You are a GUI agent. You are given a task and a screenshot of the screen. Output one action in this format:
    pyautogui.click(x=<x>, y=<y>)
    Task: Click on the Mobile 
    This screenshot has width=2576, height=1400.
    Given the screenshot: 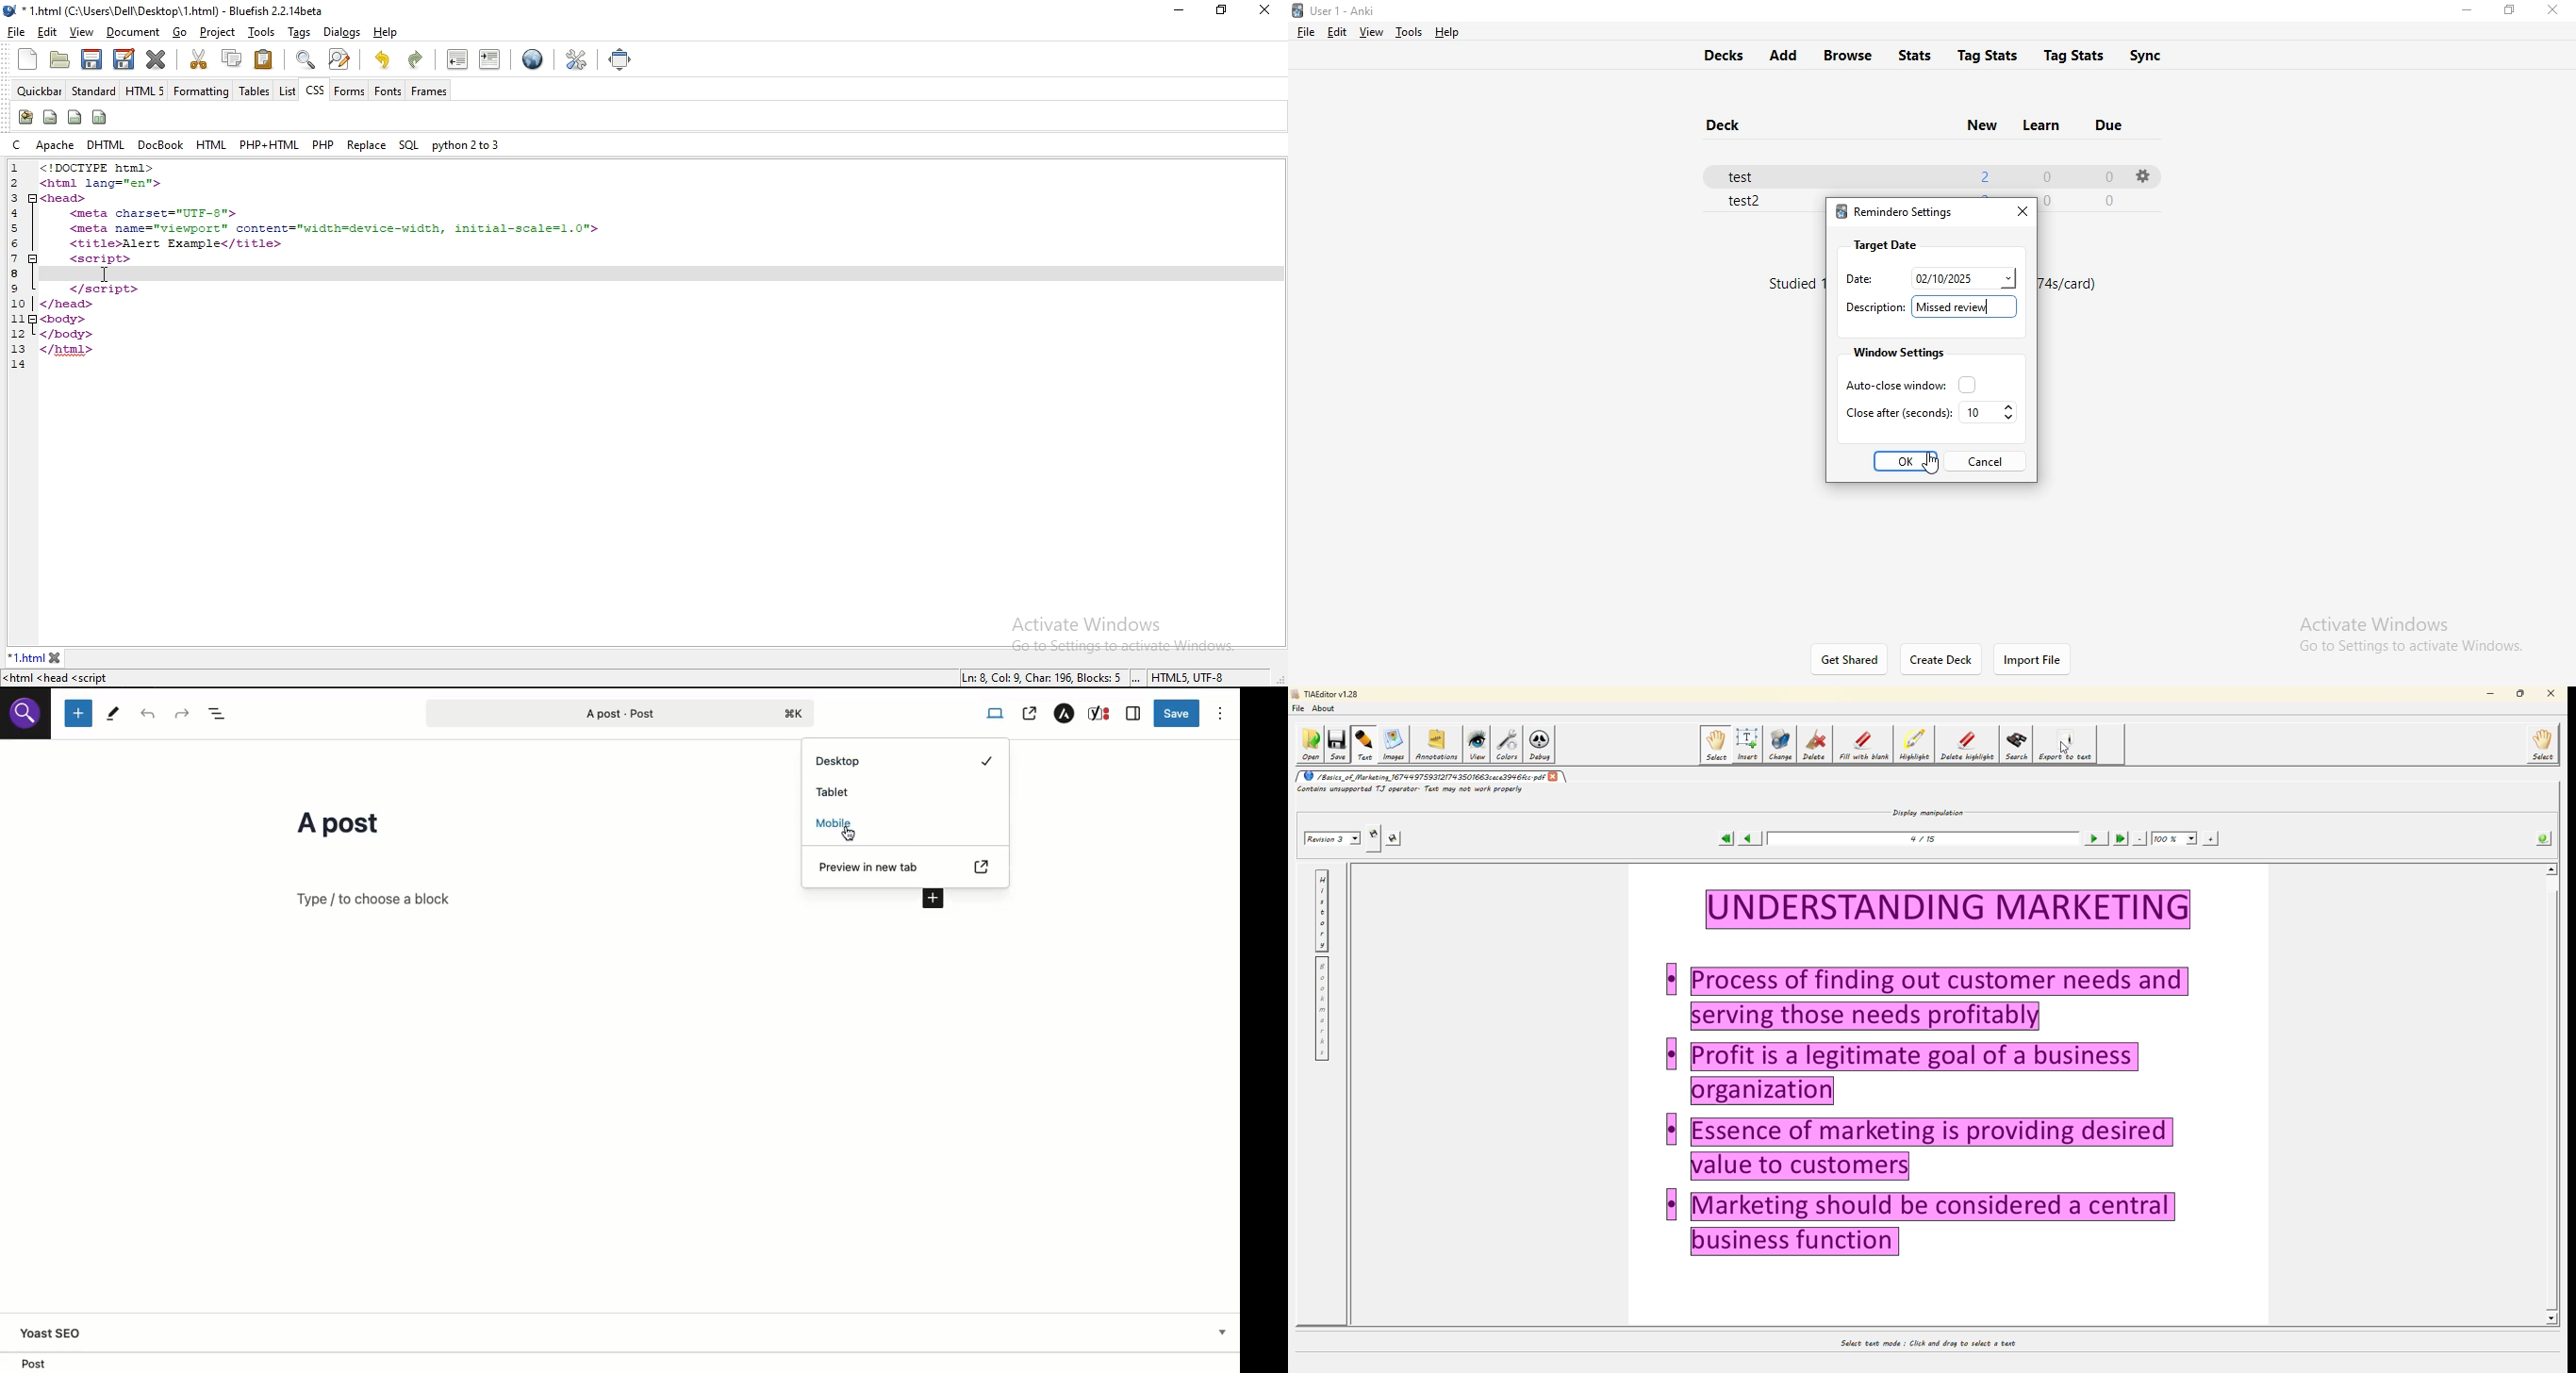 What is the action you would take?
    pyautogui.click(x=836, y=824)
    